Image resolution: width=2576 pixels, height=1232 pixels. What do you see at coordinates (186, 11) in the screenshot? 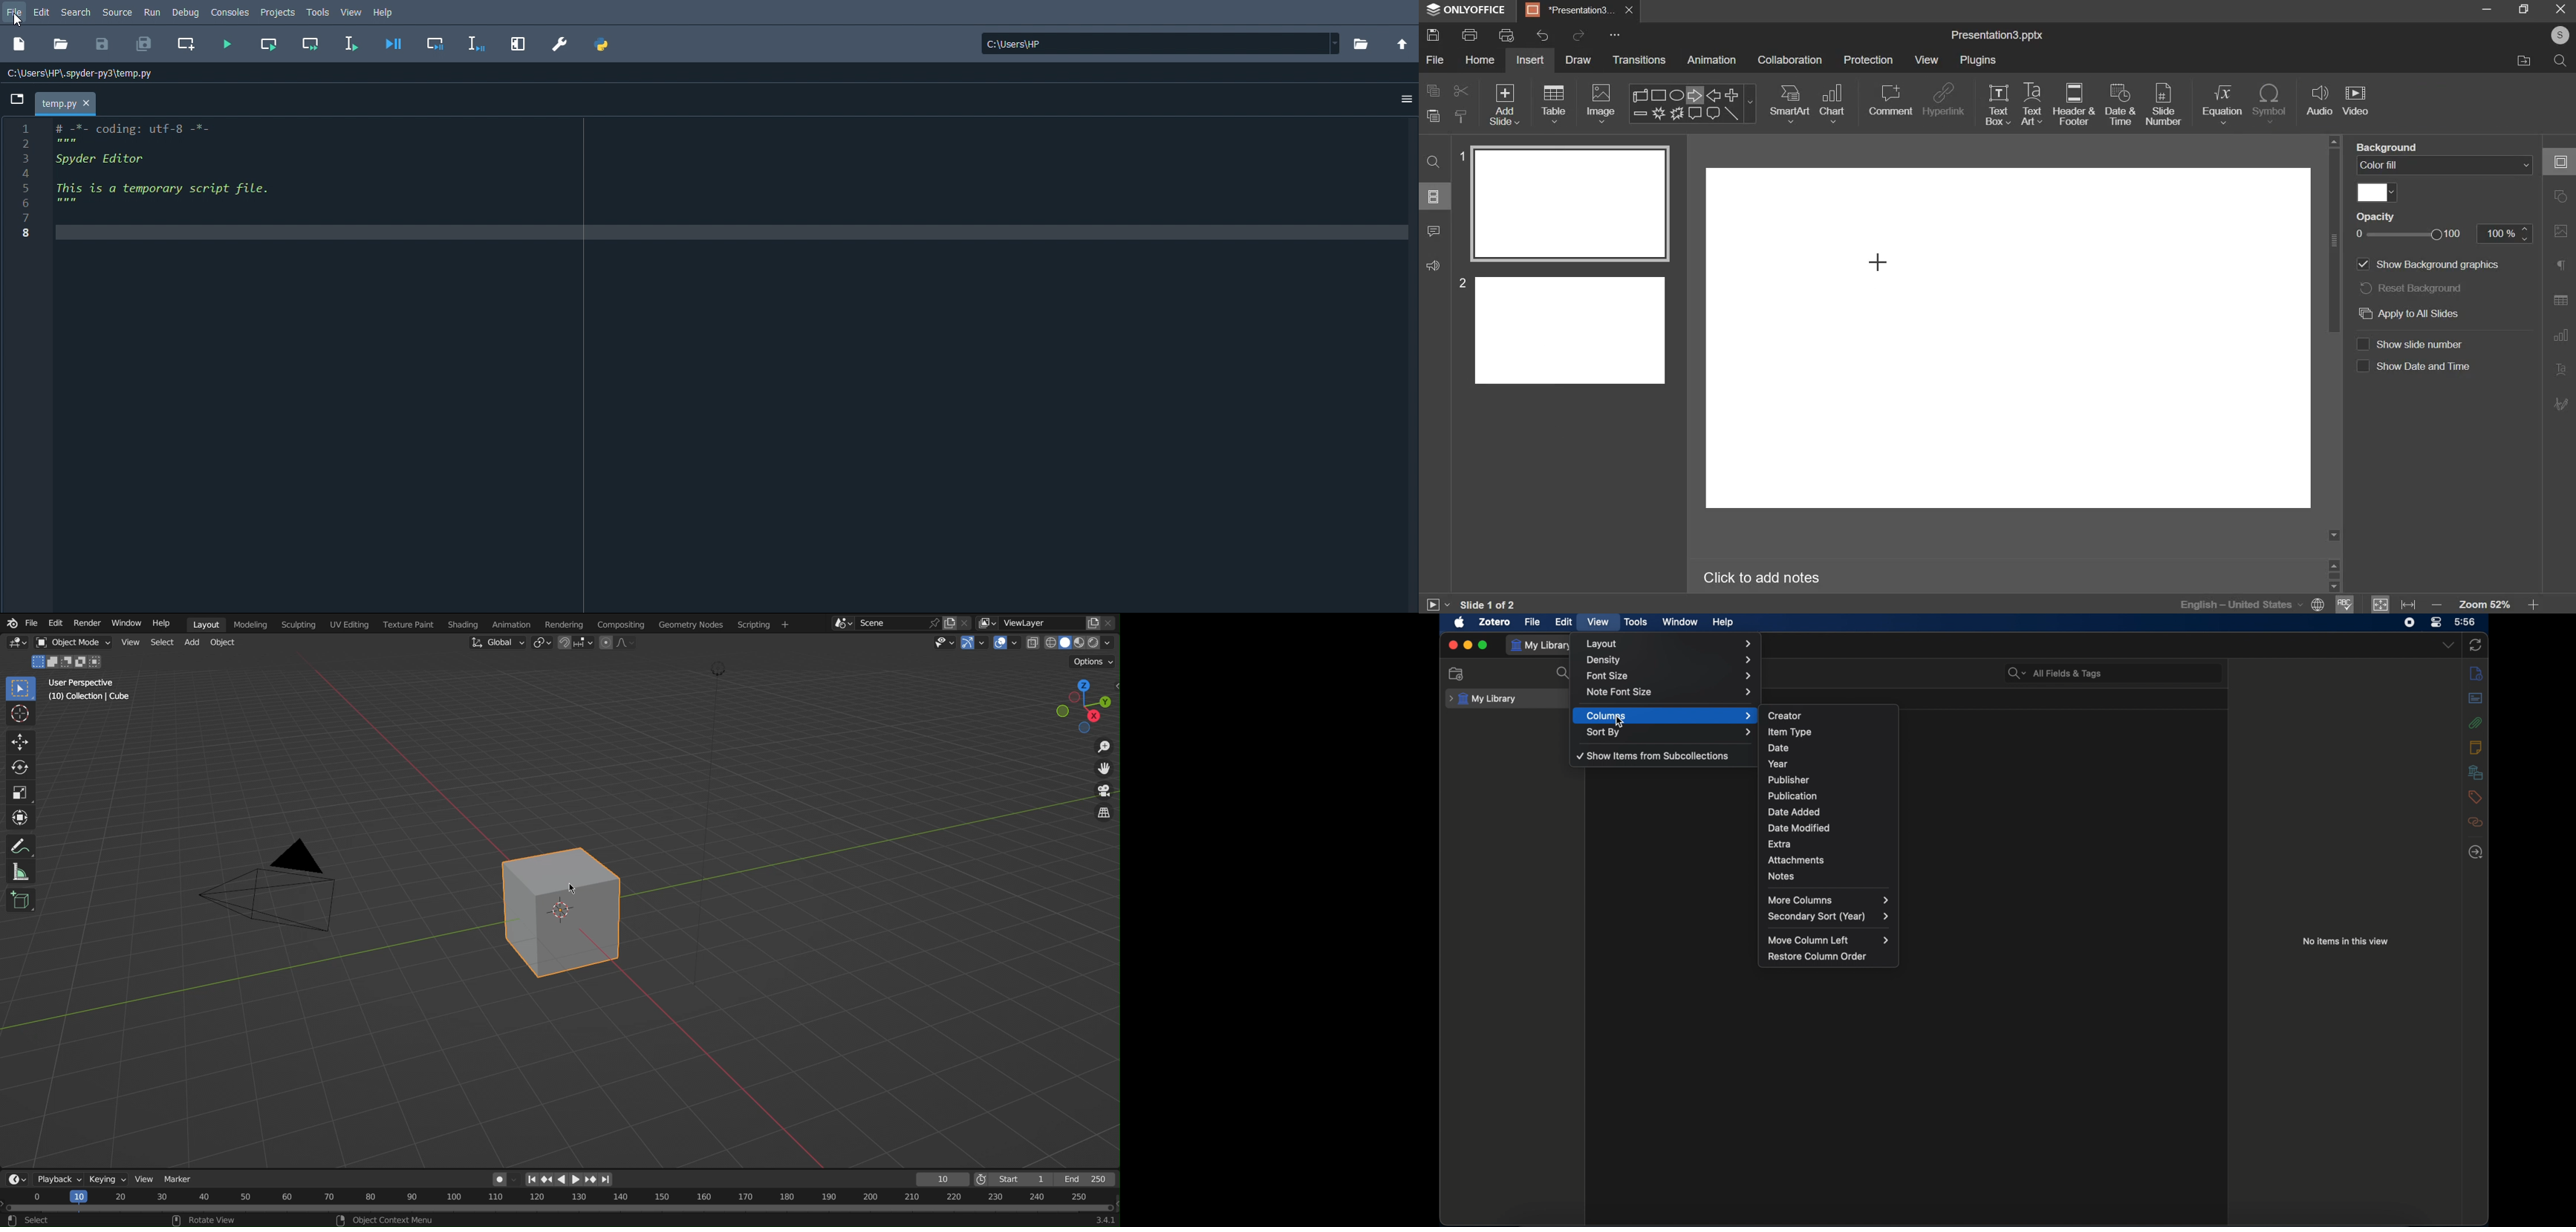
I see `Debug` at bounding box center [186, 11].